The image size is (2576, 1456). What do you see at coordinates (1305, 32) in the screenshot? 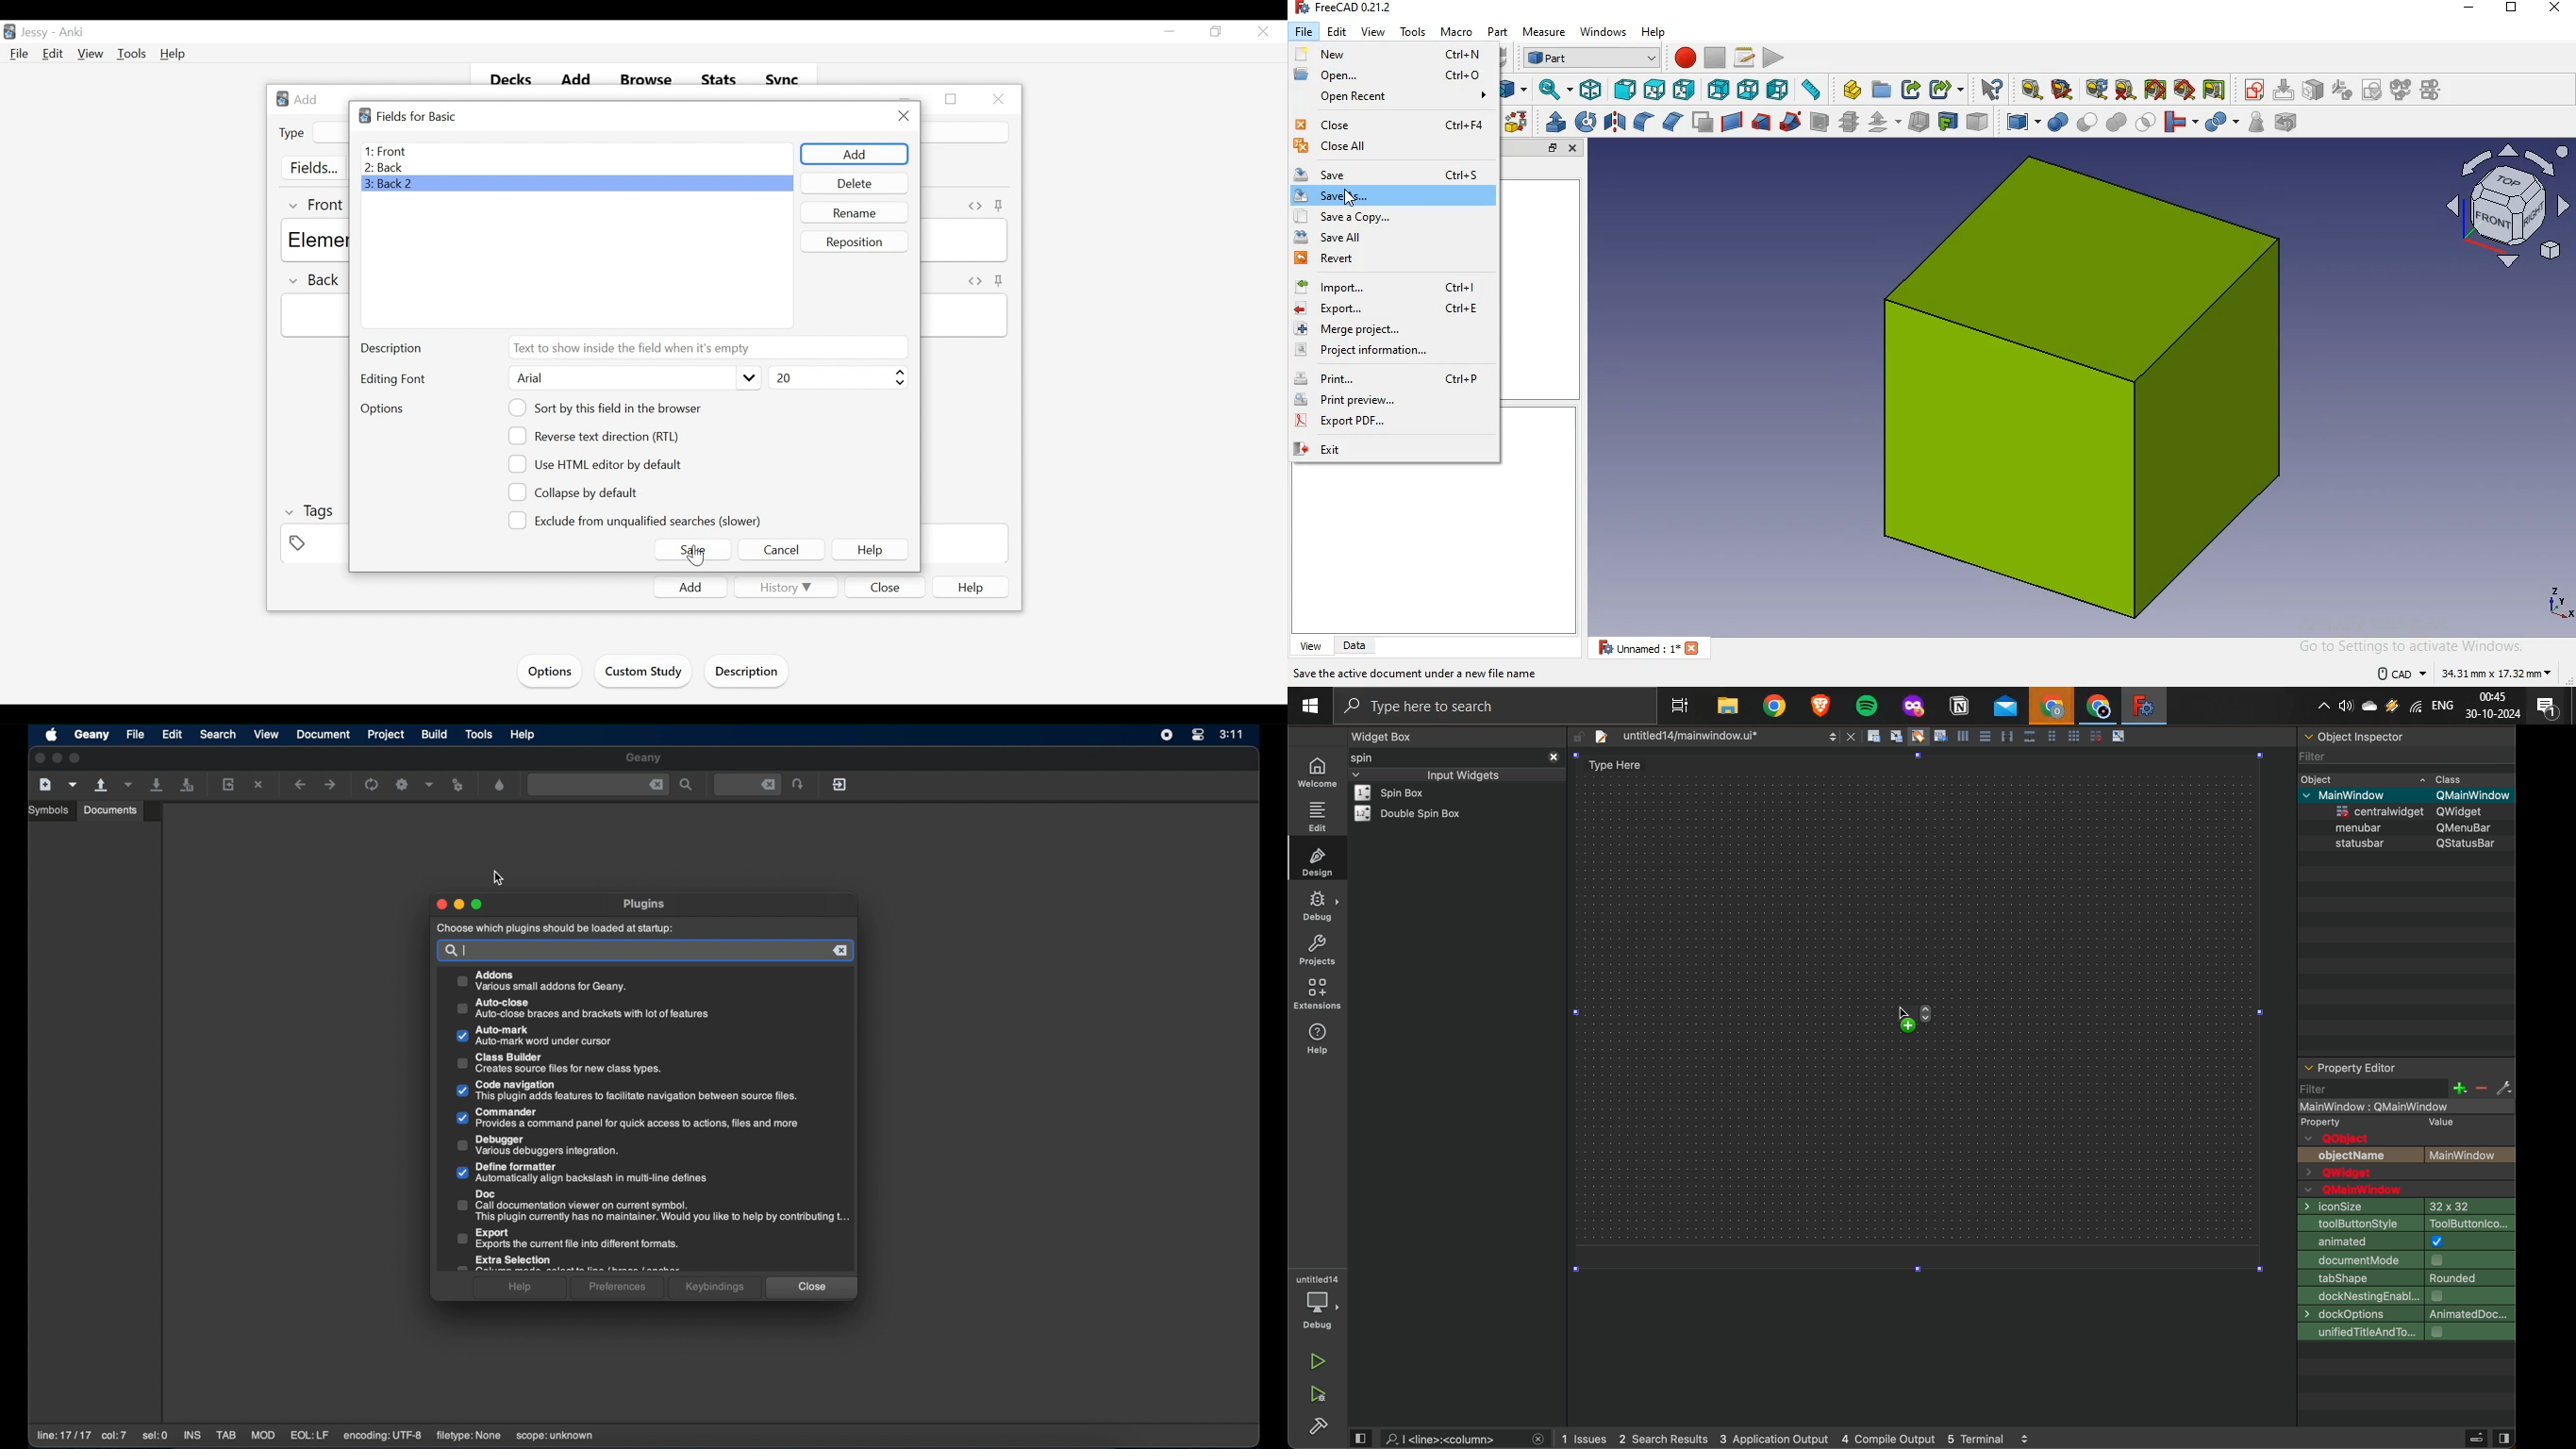
I see `file` at bounding box center [1305, 32].